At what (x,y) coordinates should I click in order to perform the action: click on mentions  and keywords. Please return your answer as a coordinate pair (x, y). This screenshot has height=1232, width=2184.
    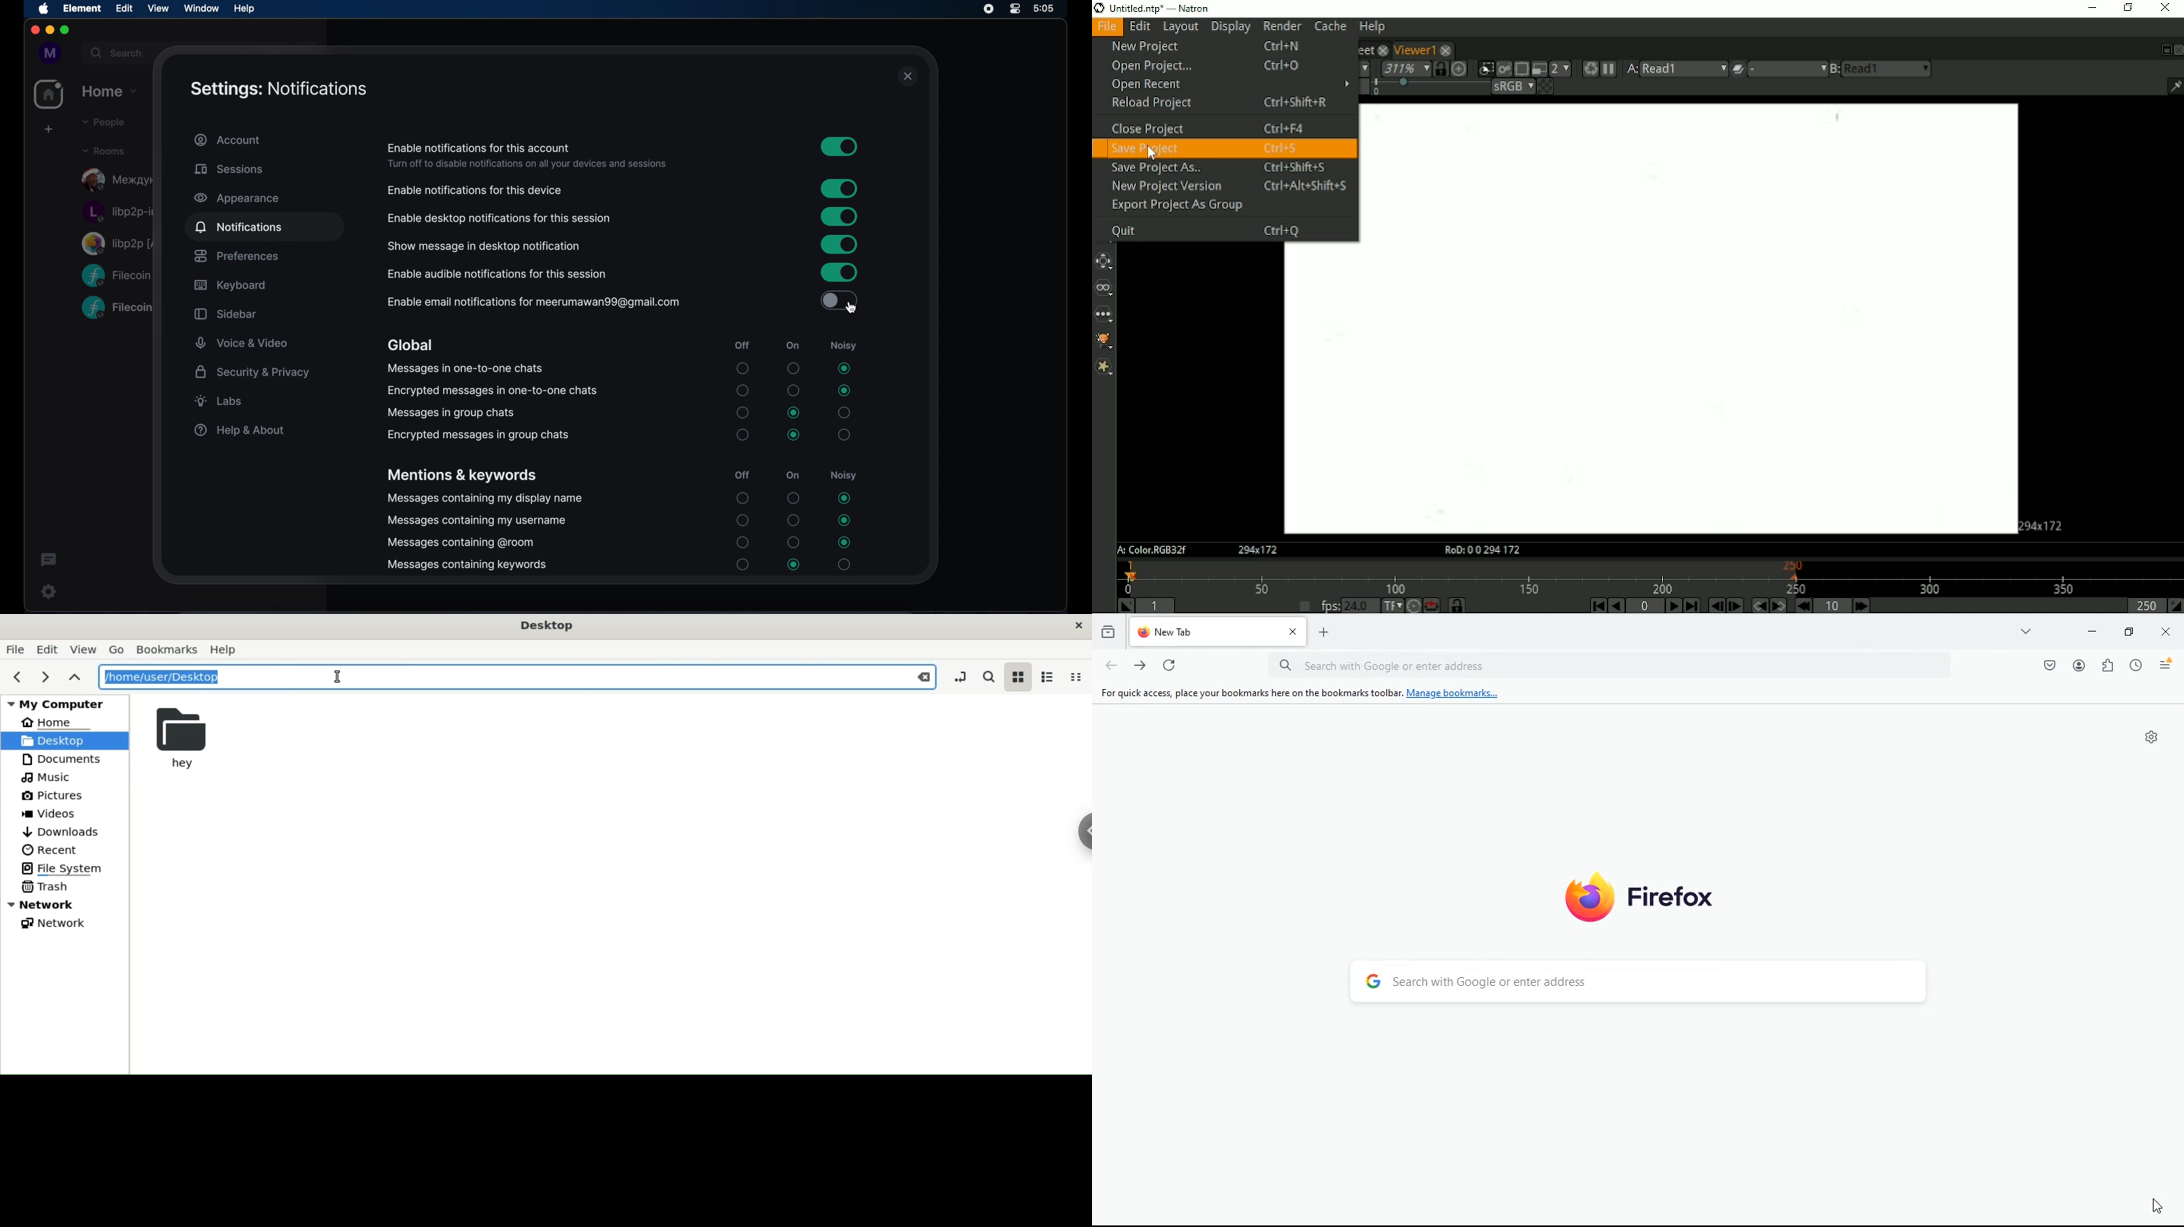
    Looking at the image, I should click on (462, 476).